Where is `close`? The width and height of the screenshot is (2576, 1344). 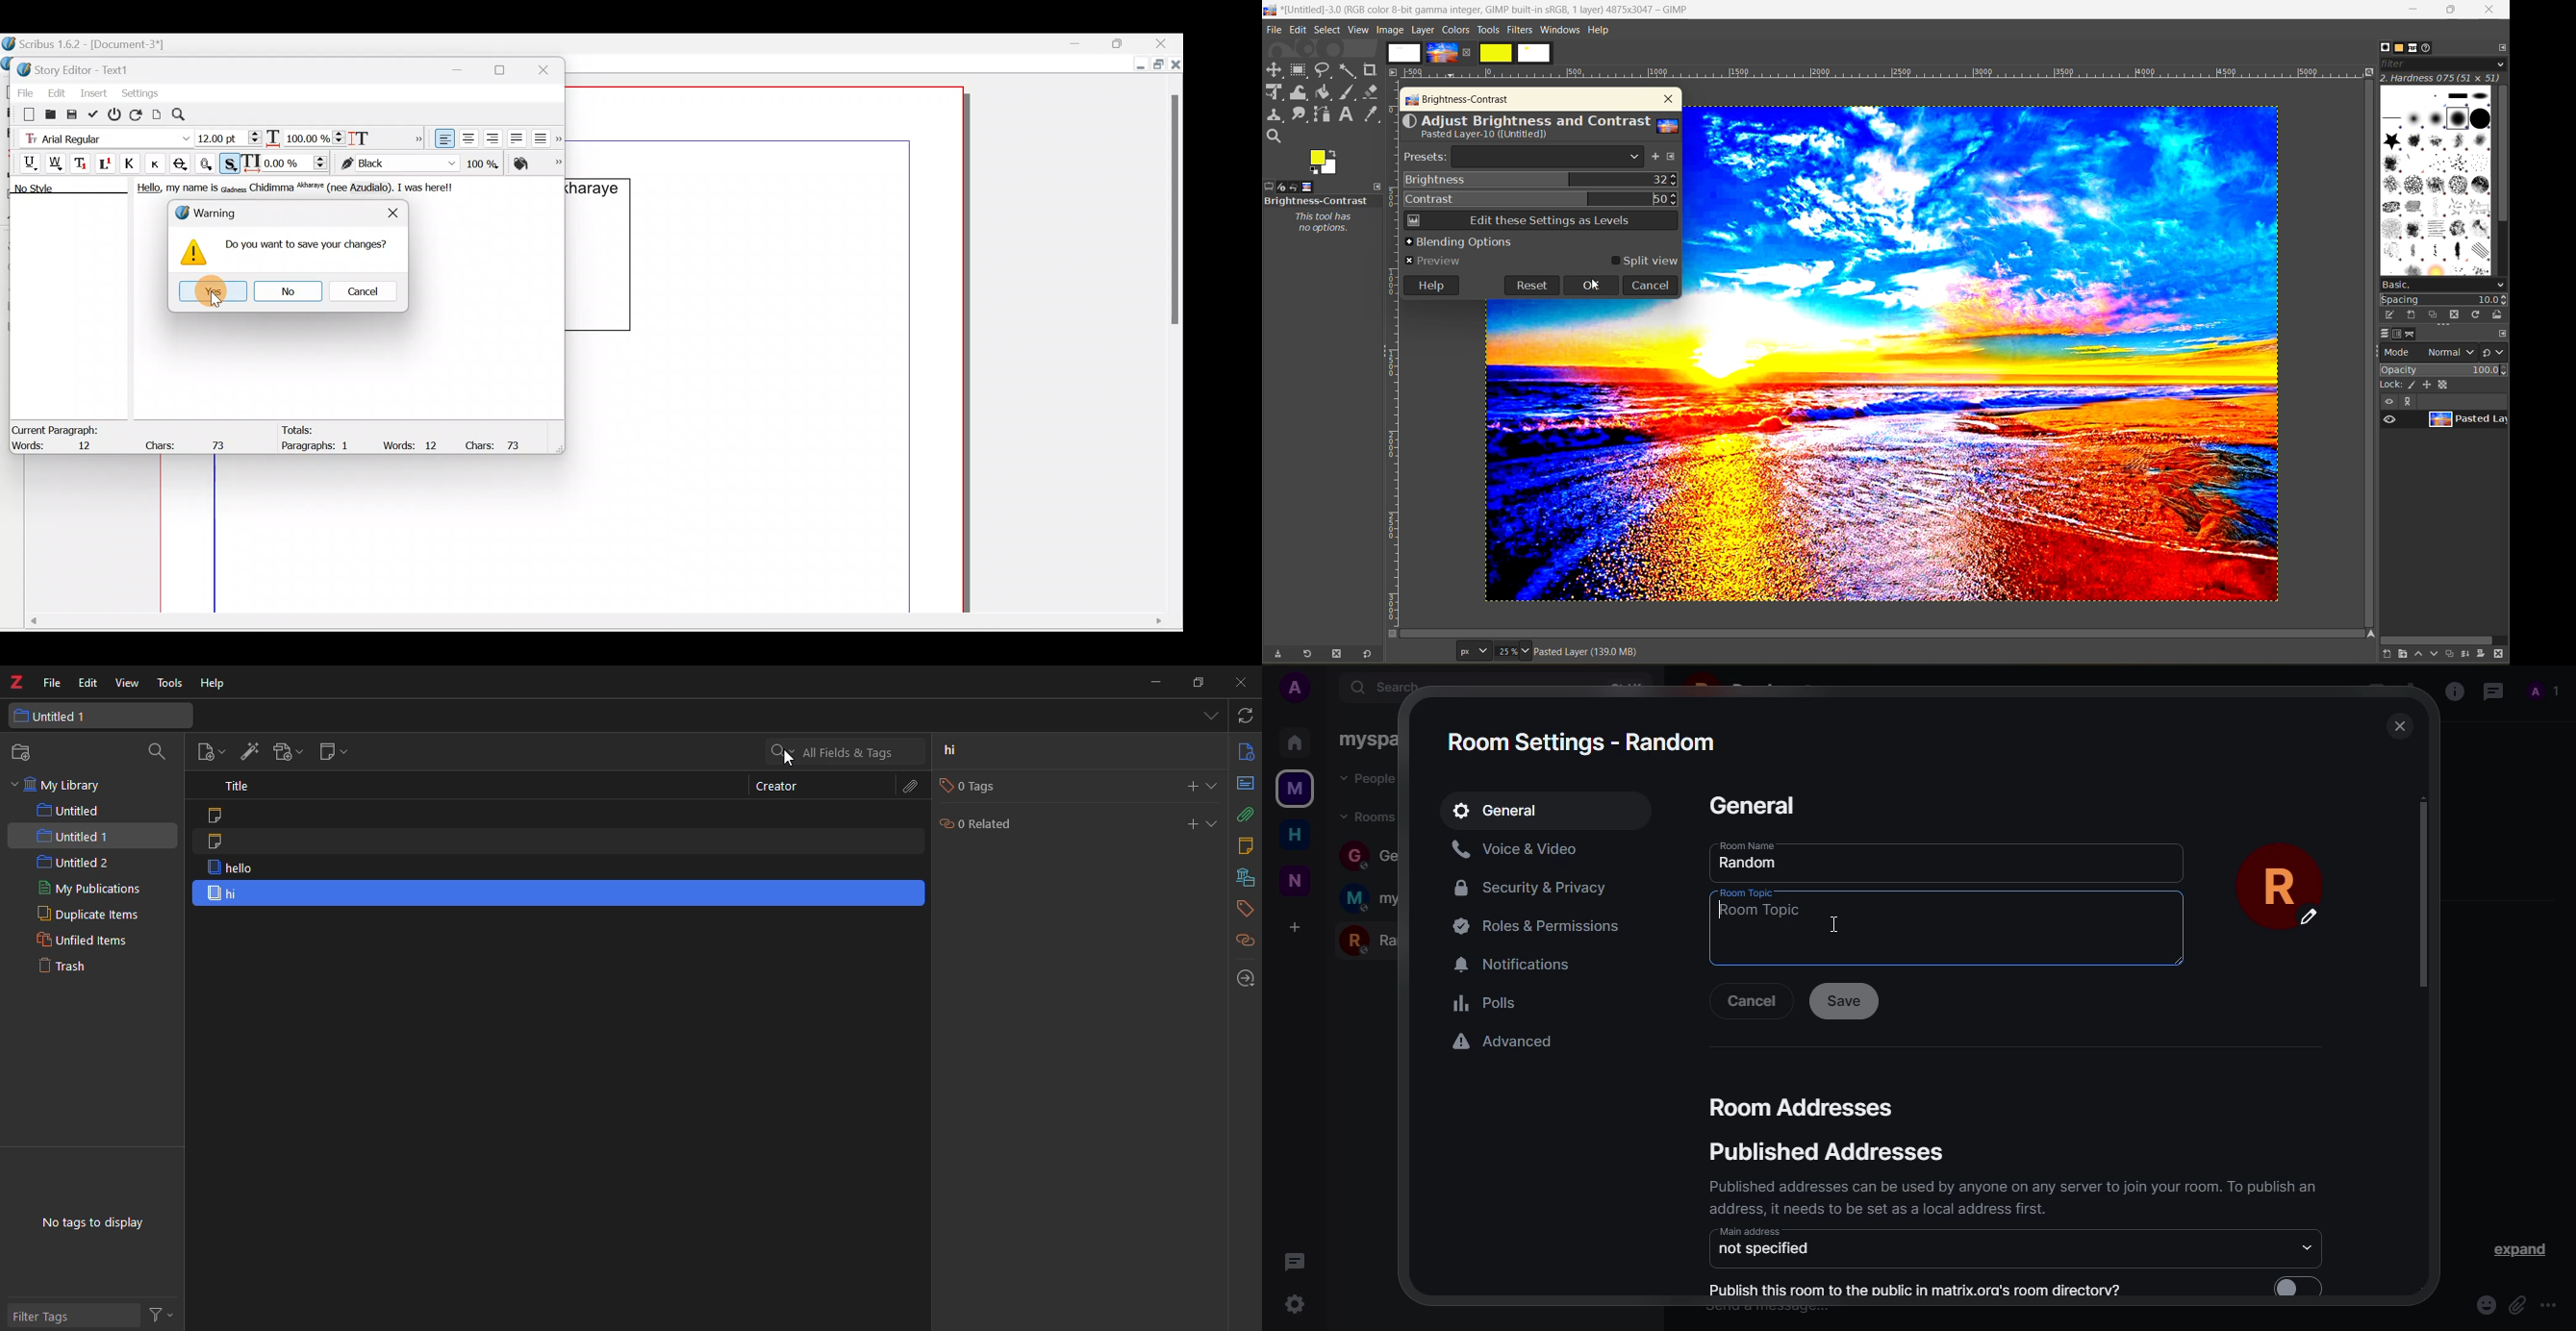
close is located at coordinates (2395, 725).